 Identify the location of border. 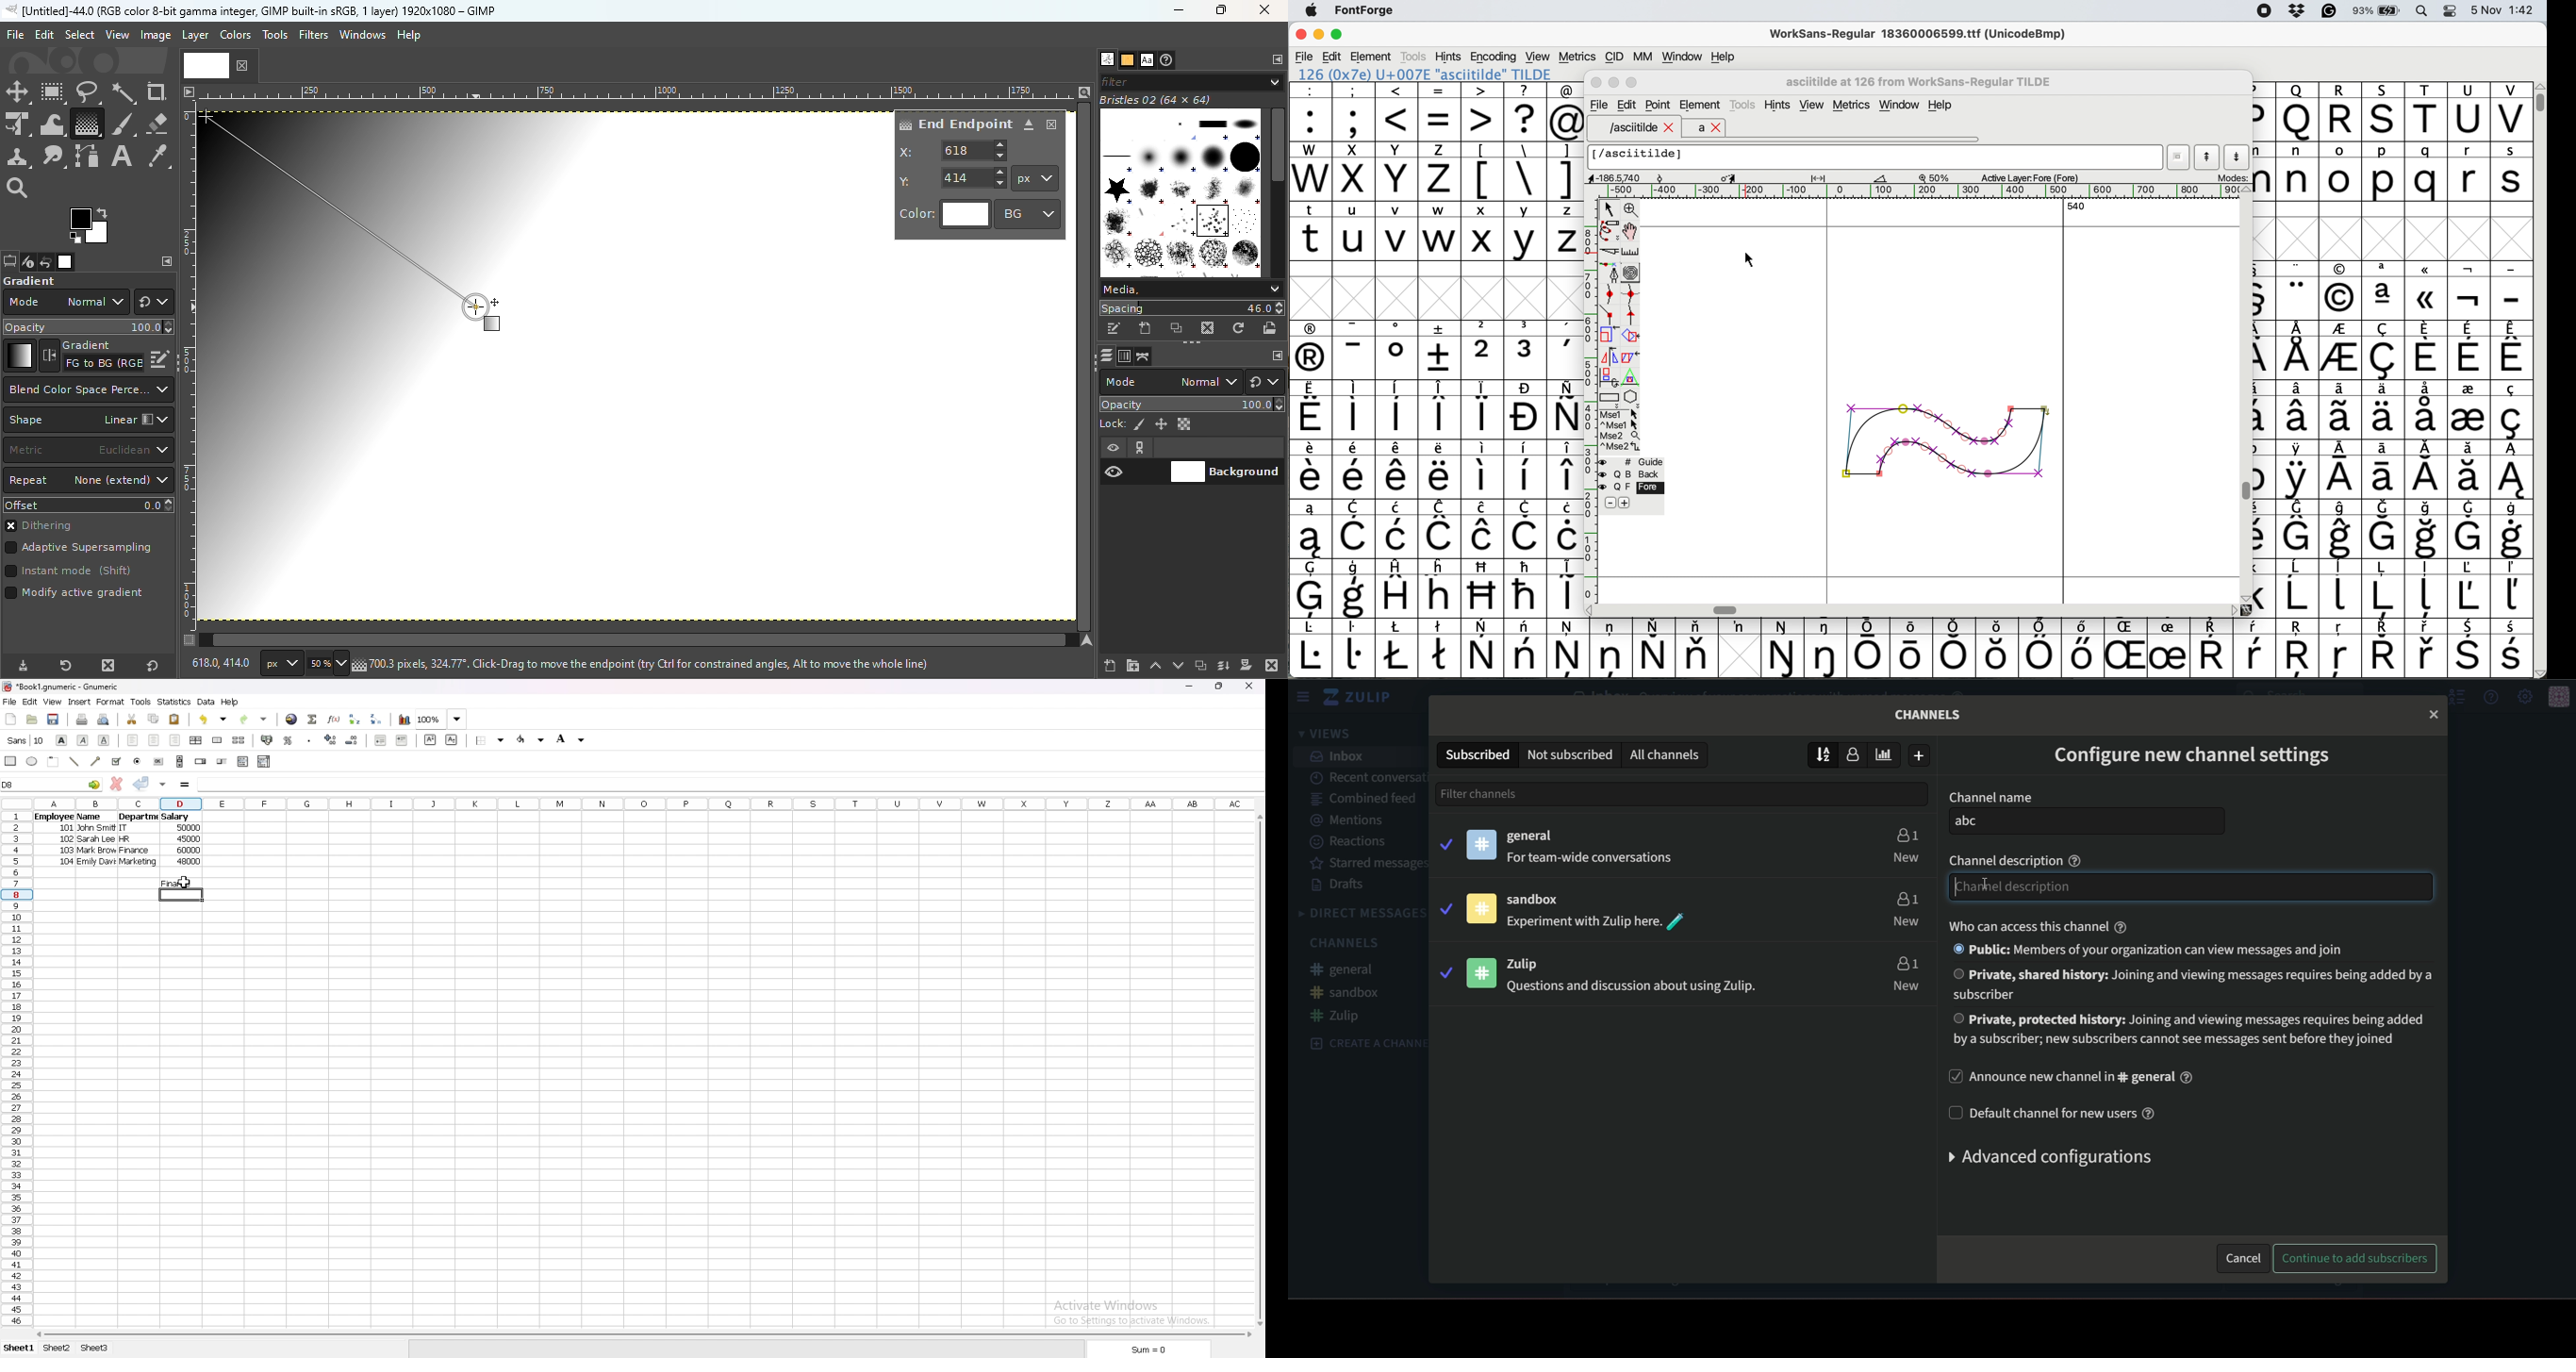
(490, 740).